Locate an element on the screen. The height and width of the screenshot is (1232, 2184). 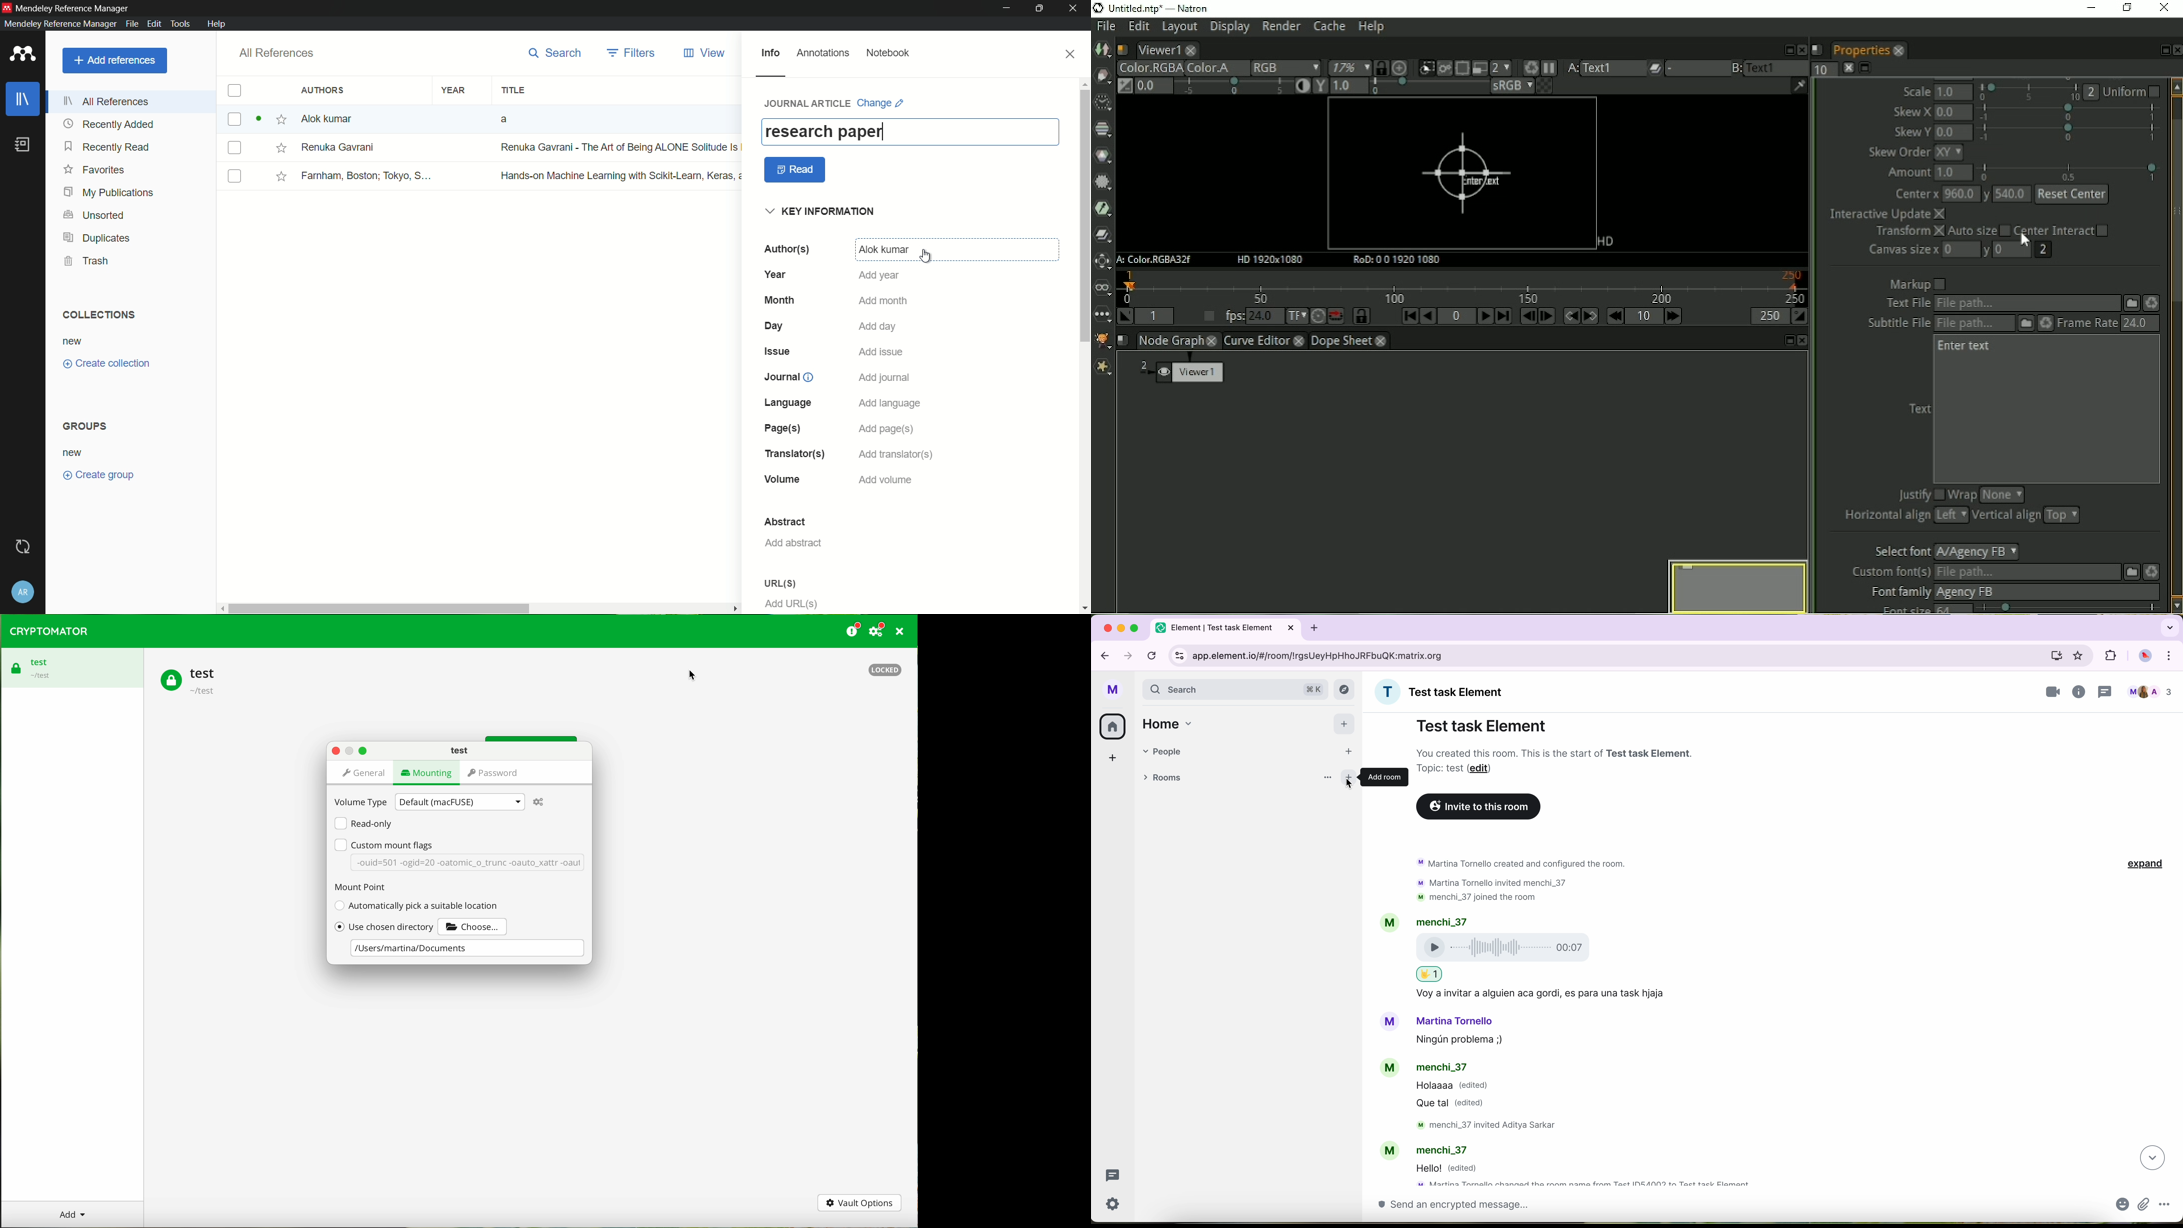
threads is located at coordinates (2107, 691).